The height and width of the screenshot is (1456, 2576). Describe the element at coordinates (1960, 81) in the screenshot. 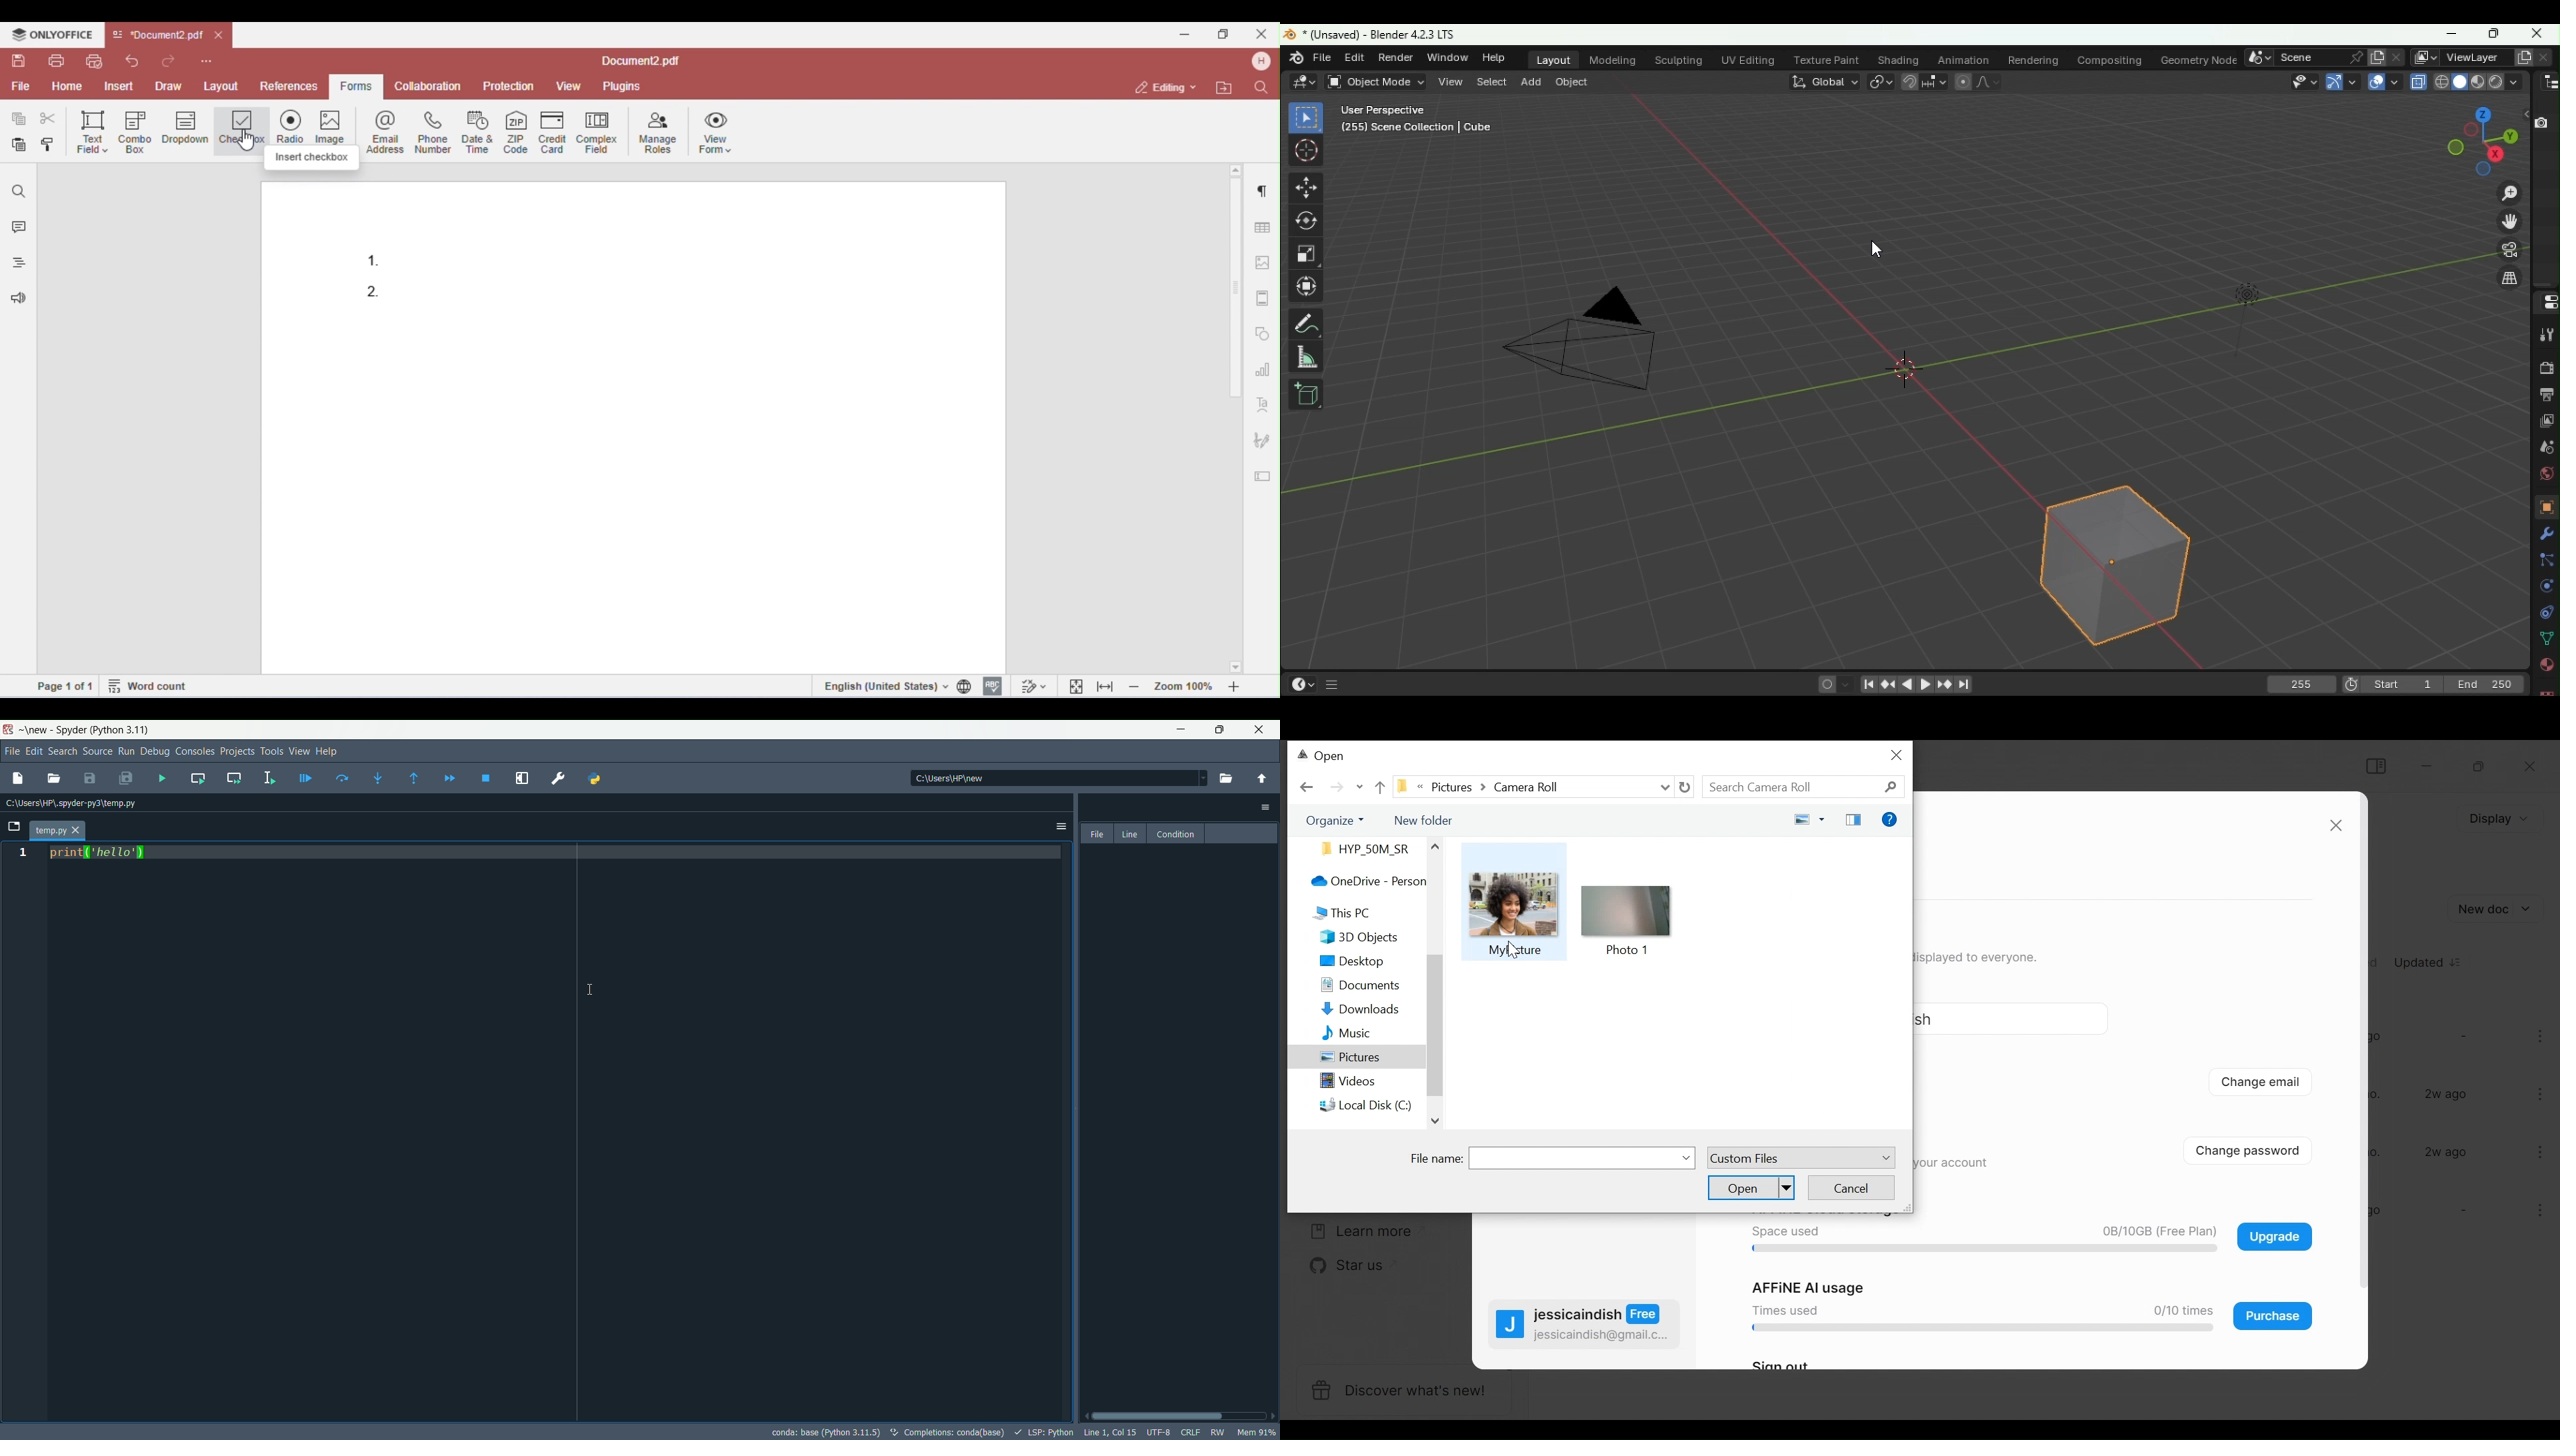

I see `Proportional editing objects` at that location.